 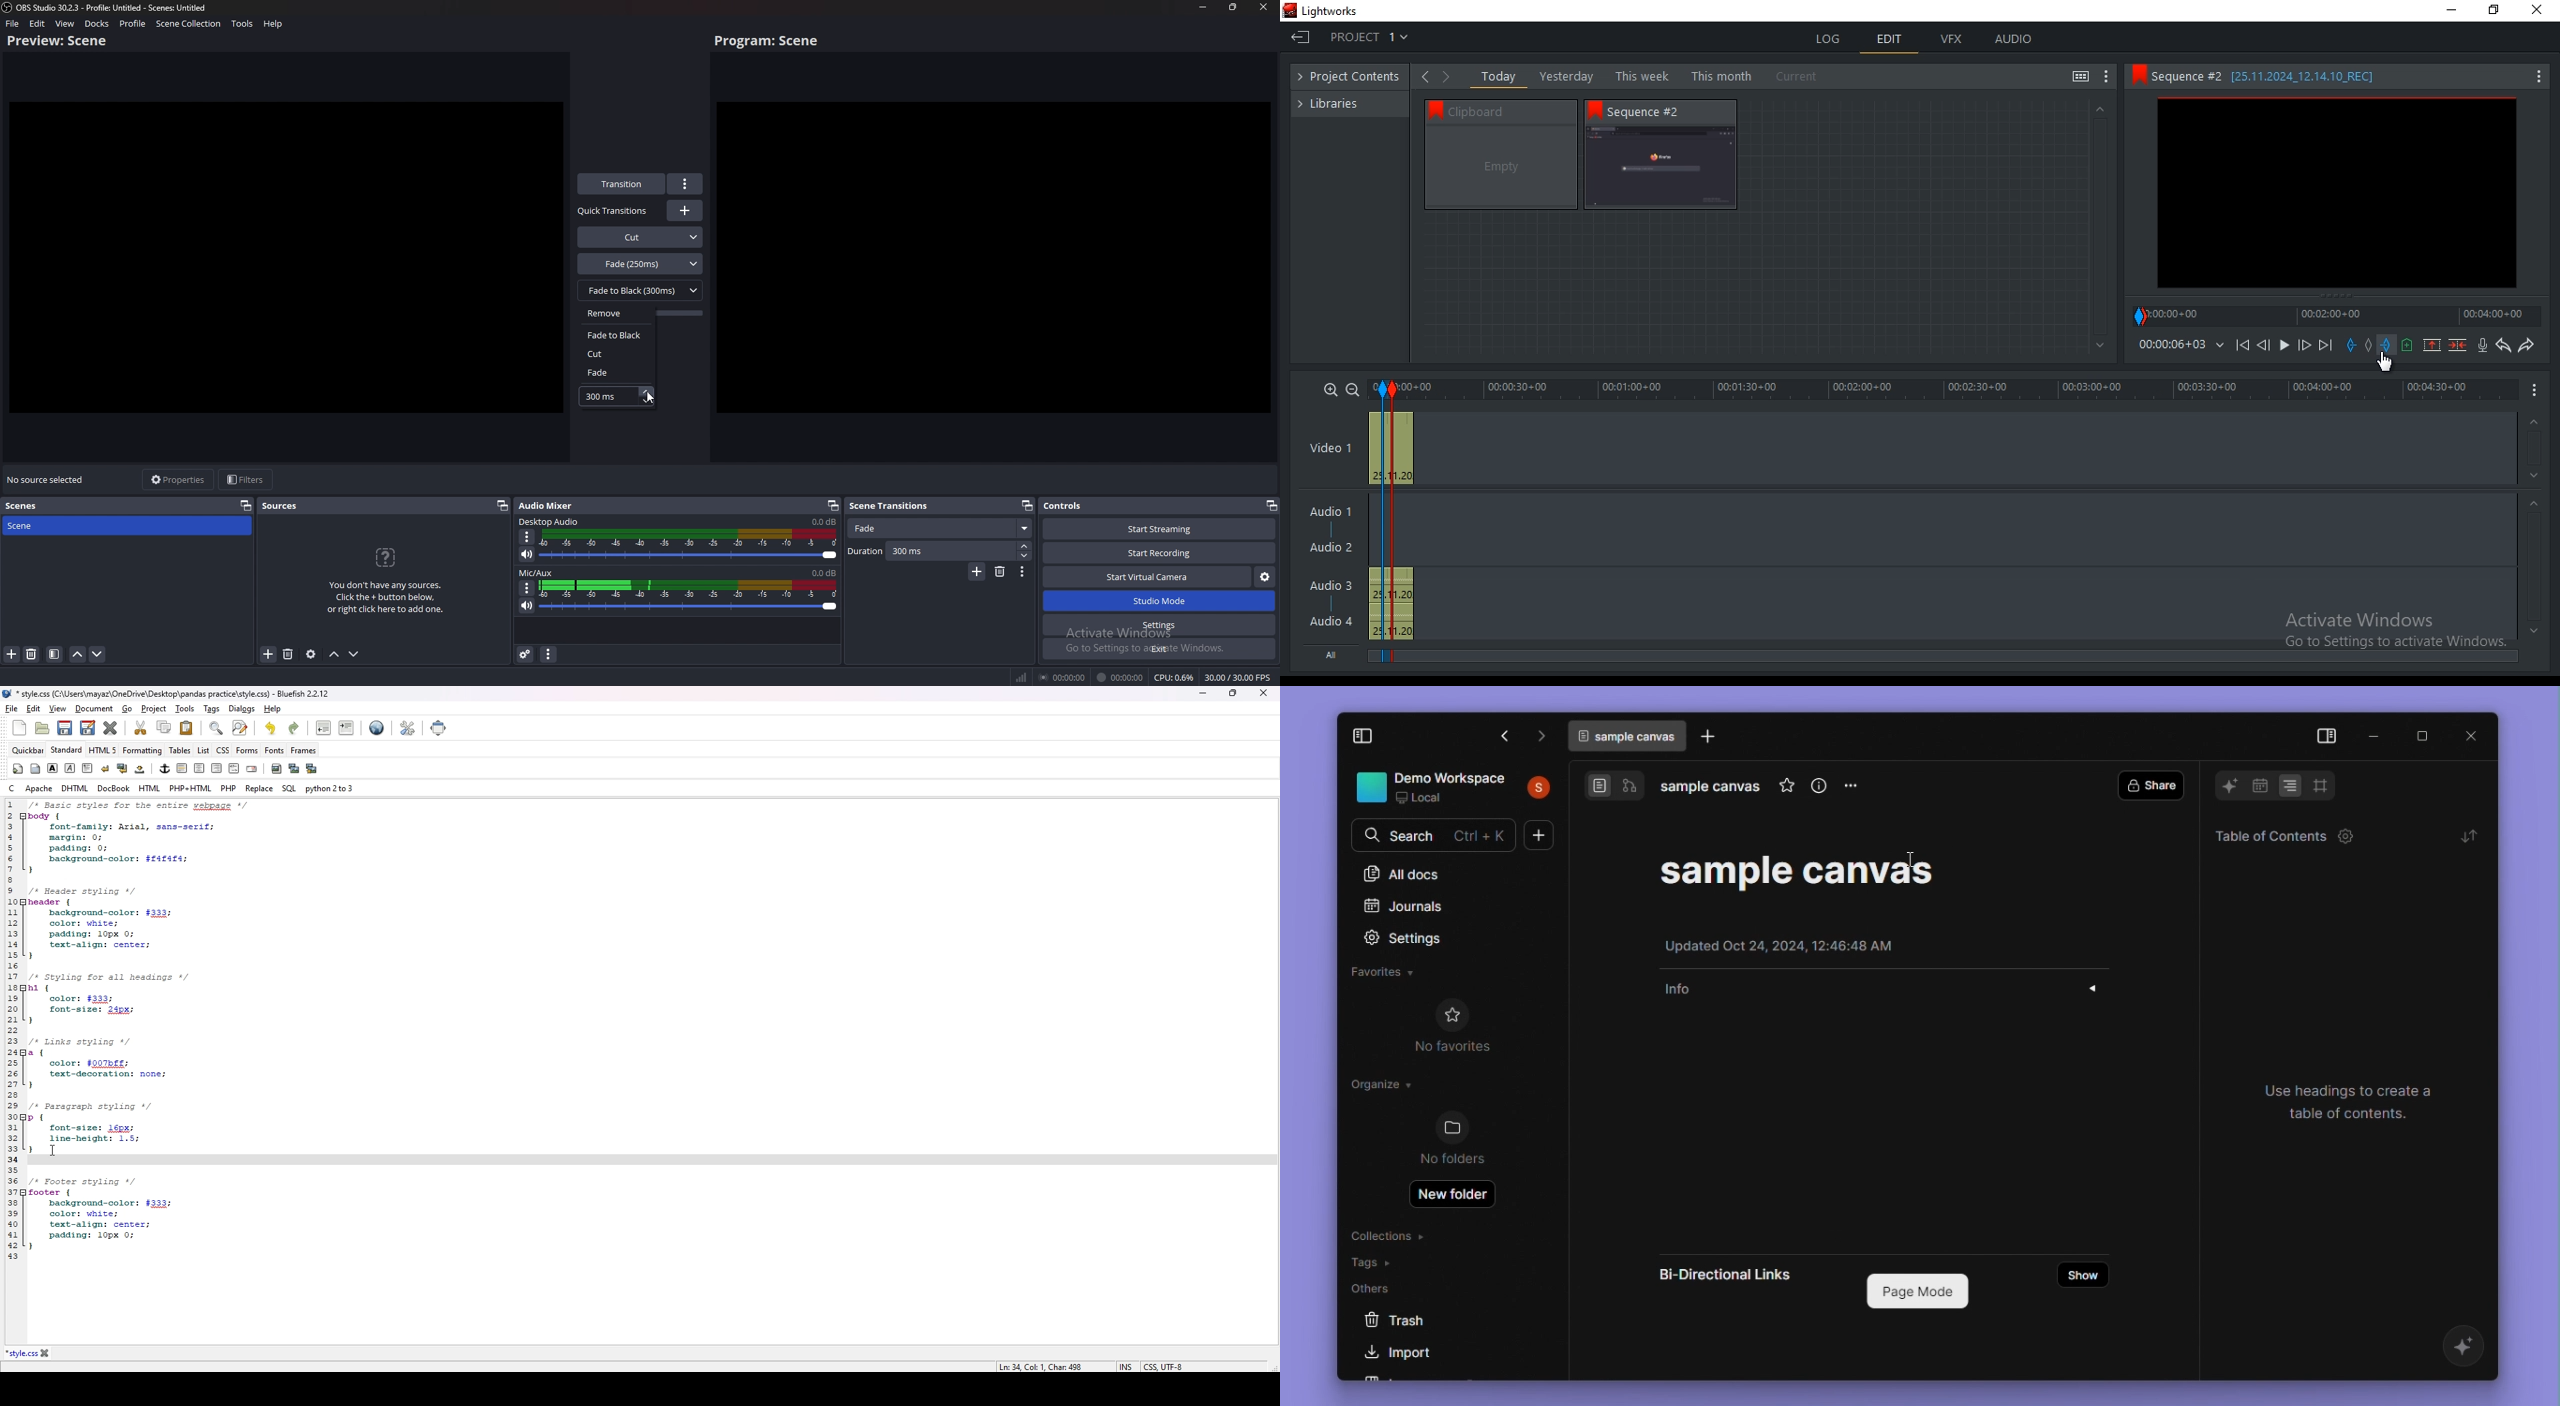 What do you see at coordinates (11, 709) in the screenshot?
I see `file` at bounding box center [11, 709].